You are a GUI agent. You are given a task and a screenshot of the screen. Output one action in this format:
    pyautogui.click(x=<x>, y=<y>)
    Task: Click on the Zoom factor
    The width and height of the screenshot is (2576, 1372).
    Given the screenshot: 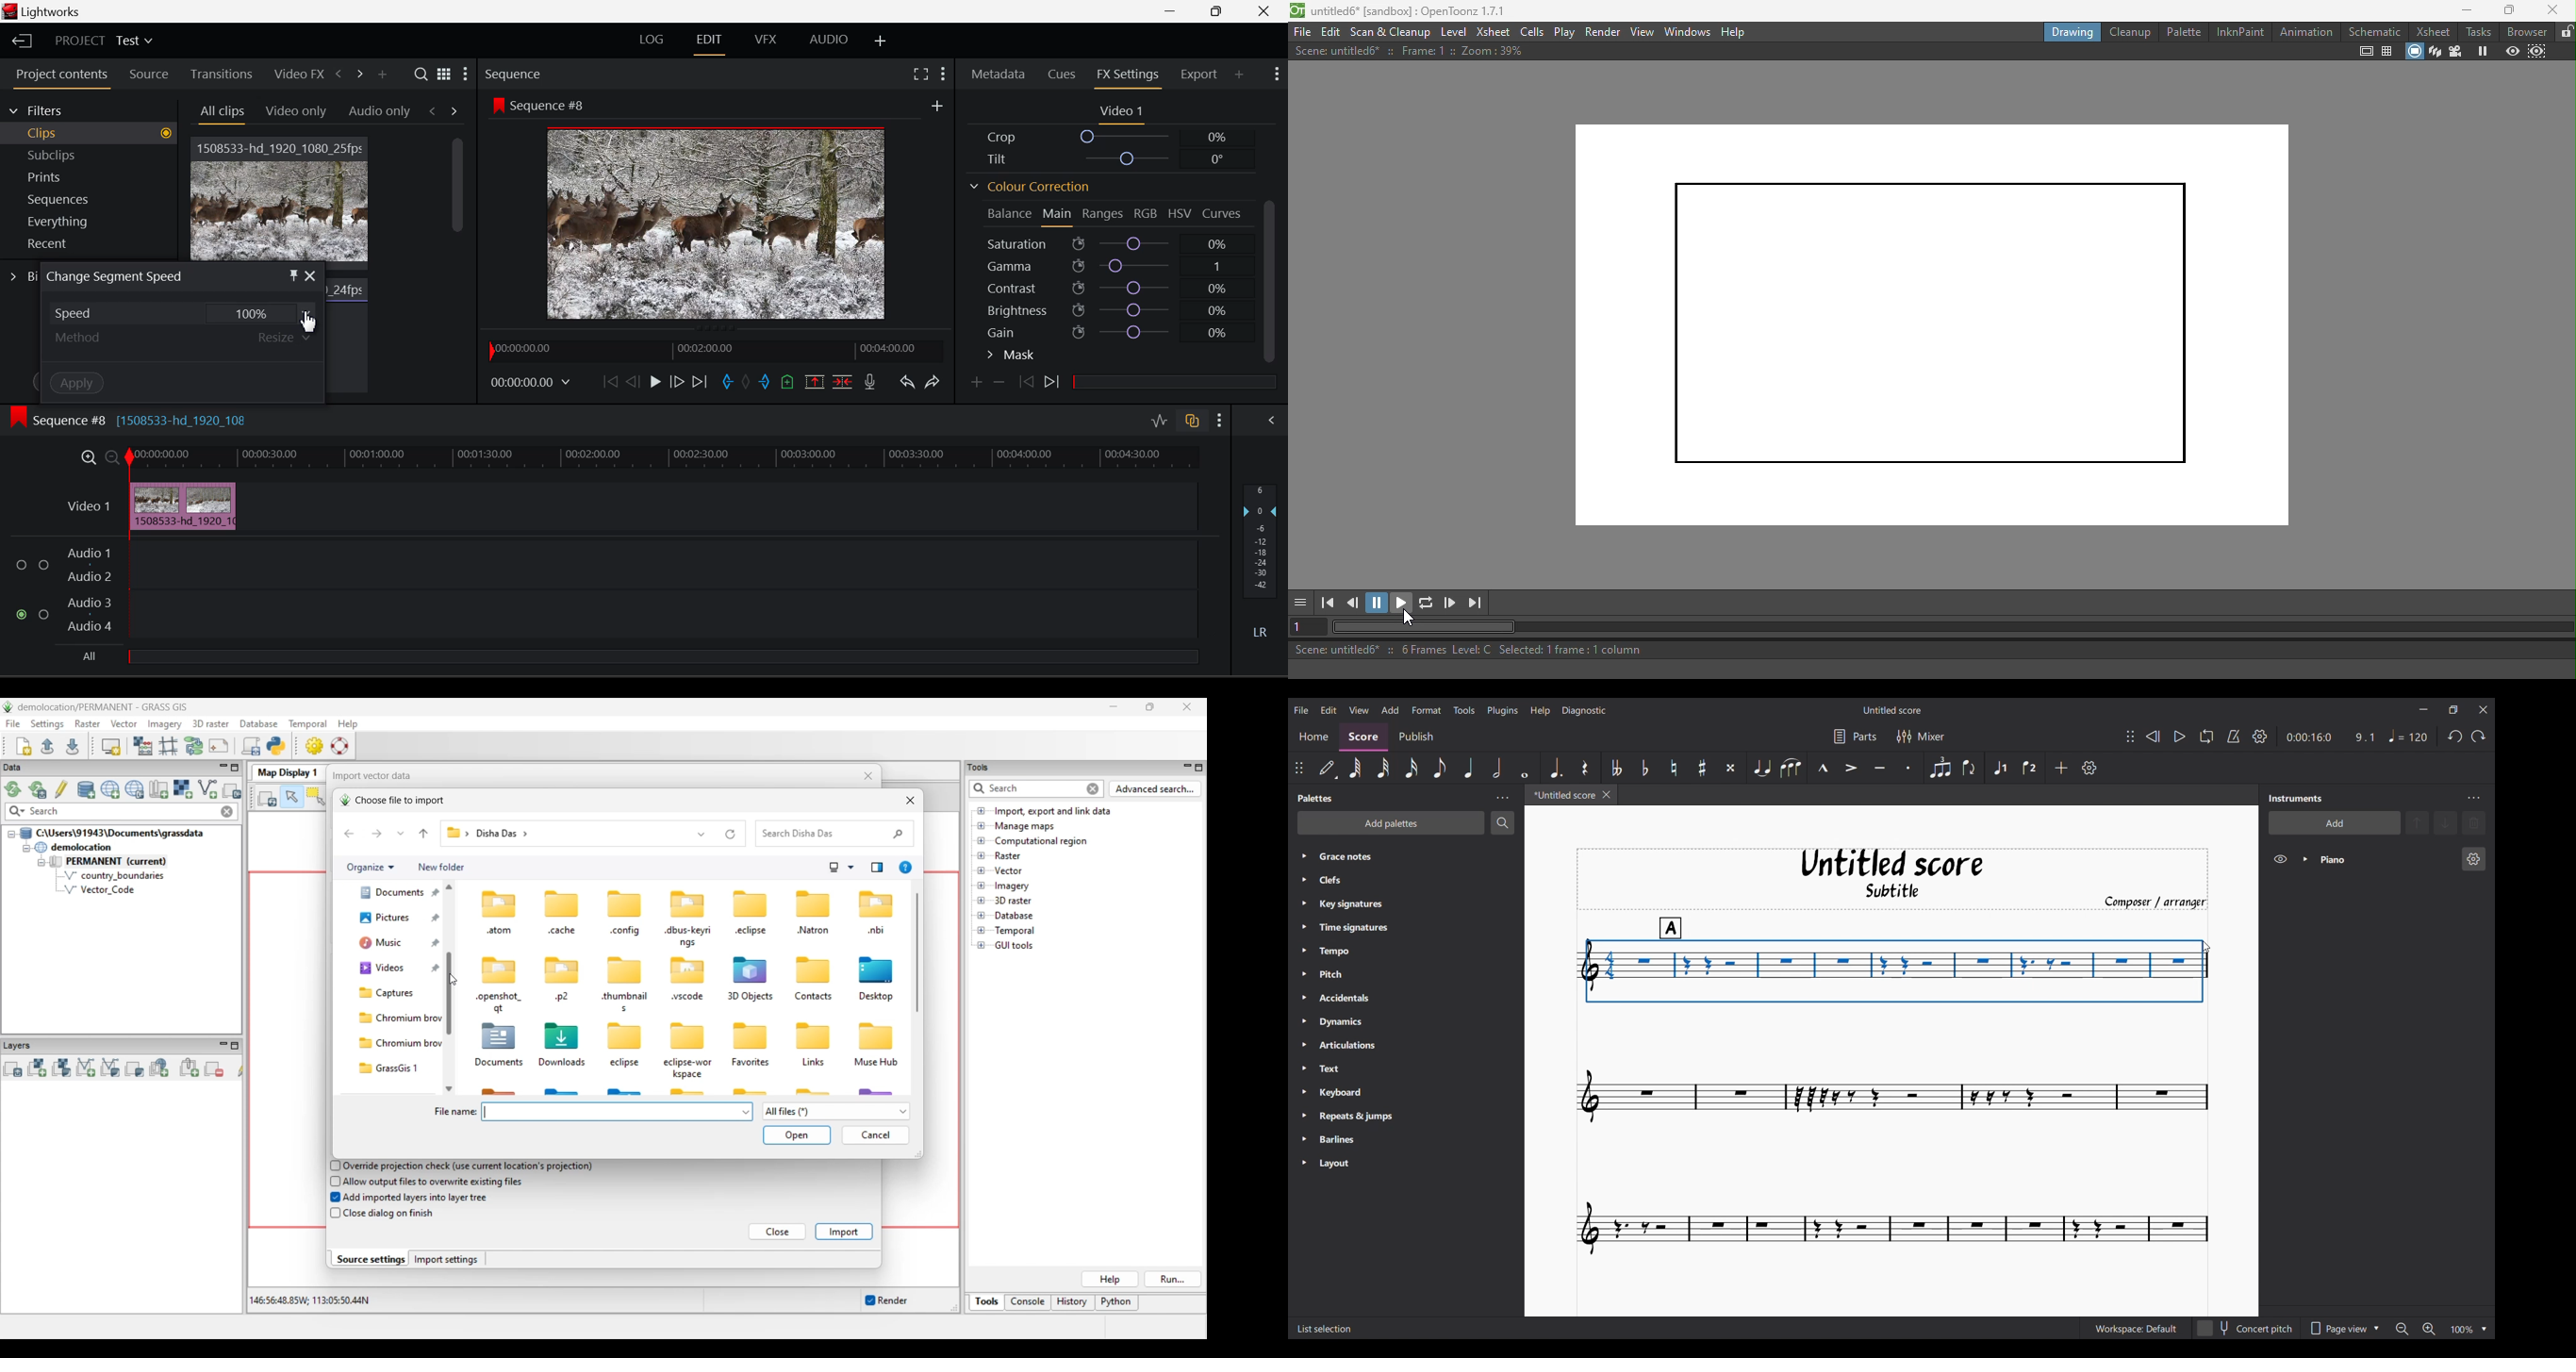 What is the action you would take?
    pyautogui.click(x=2462, y=1330)
    